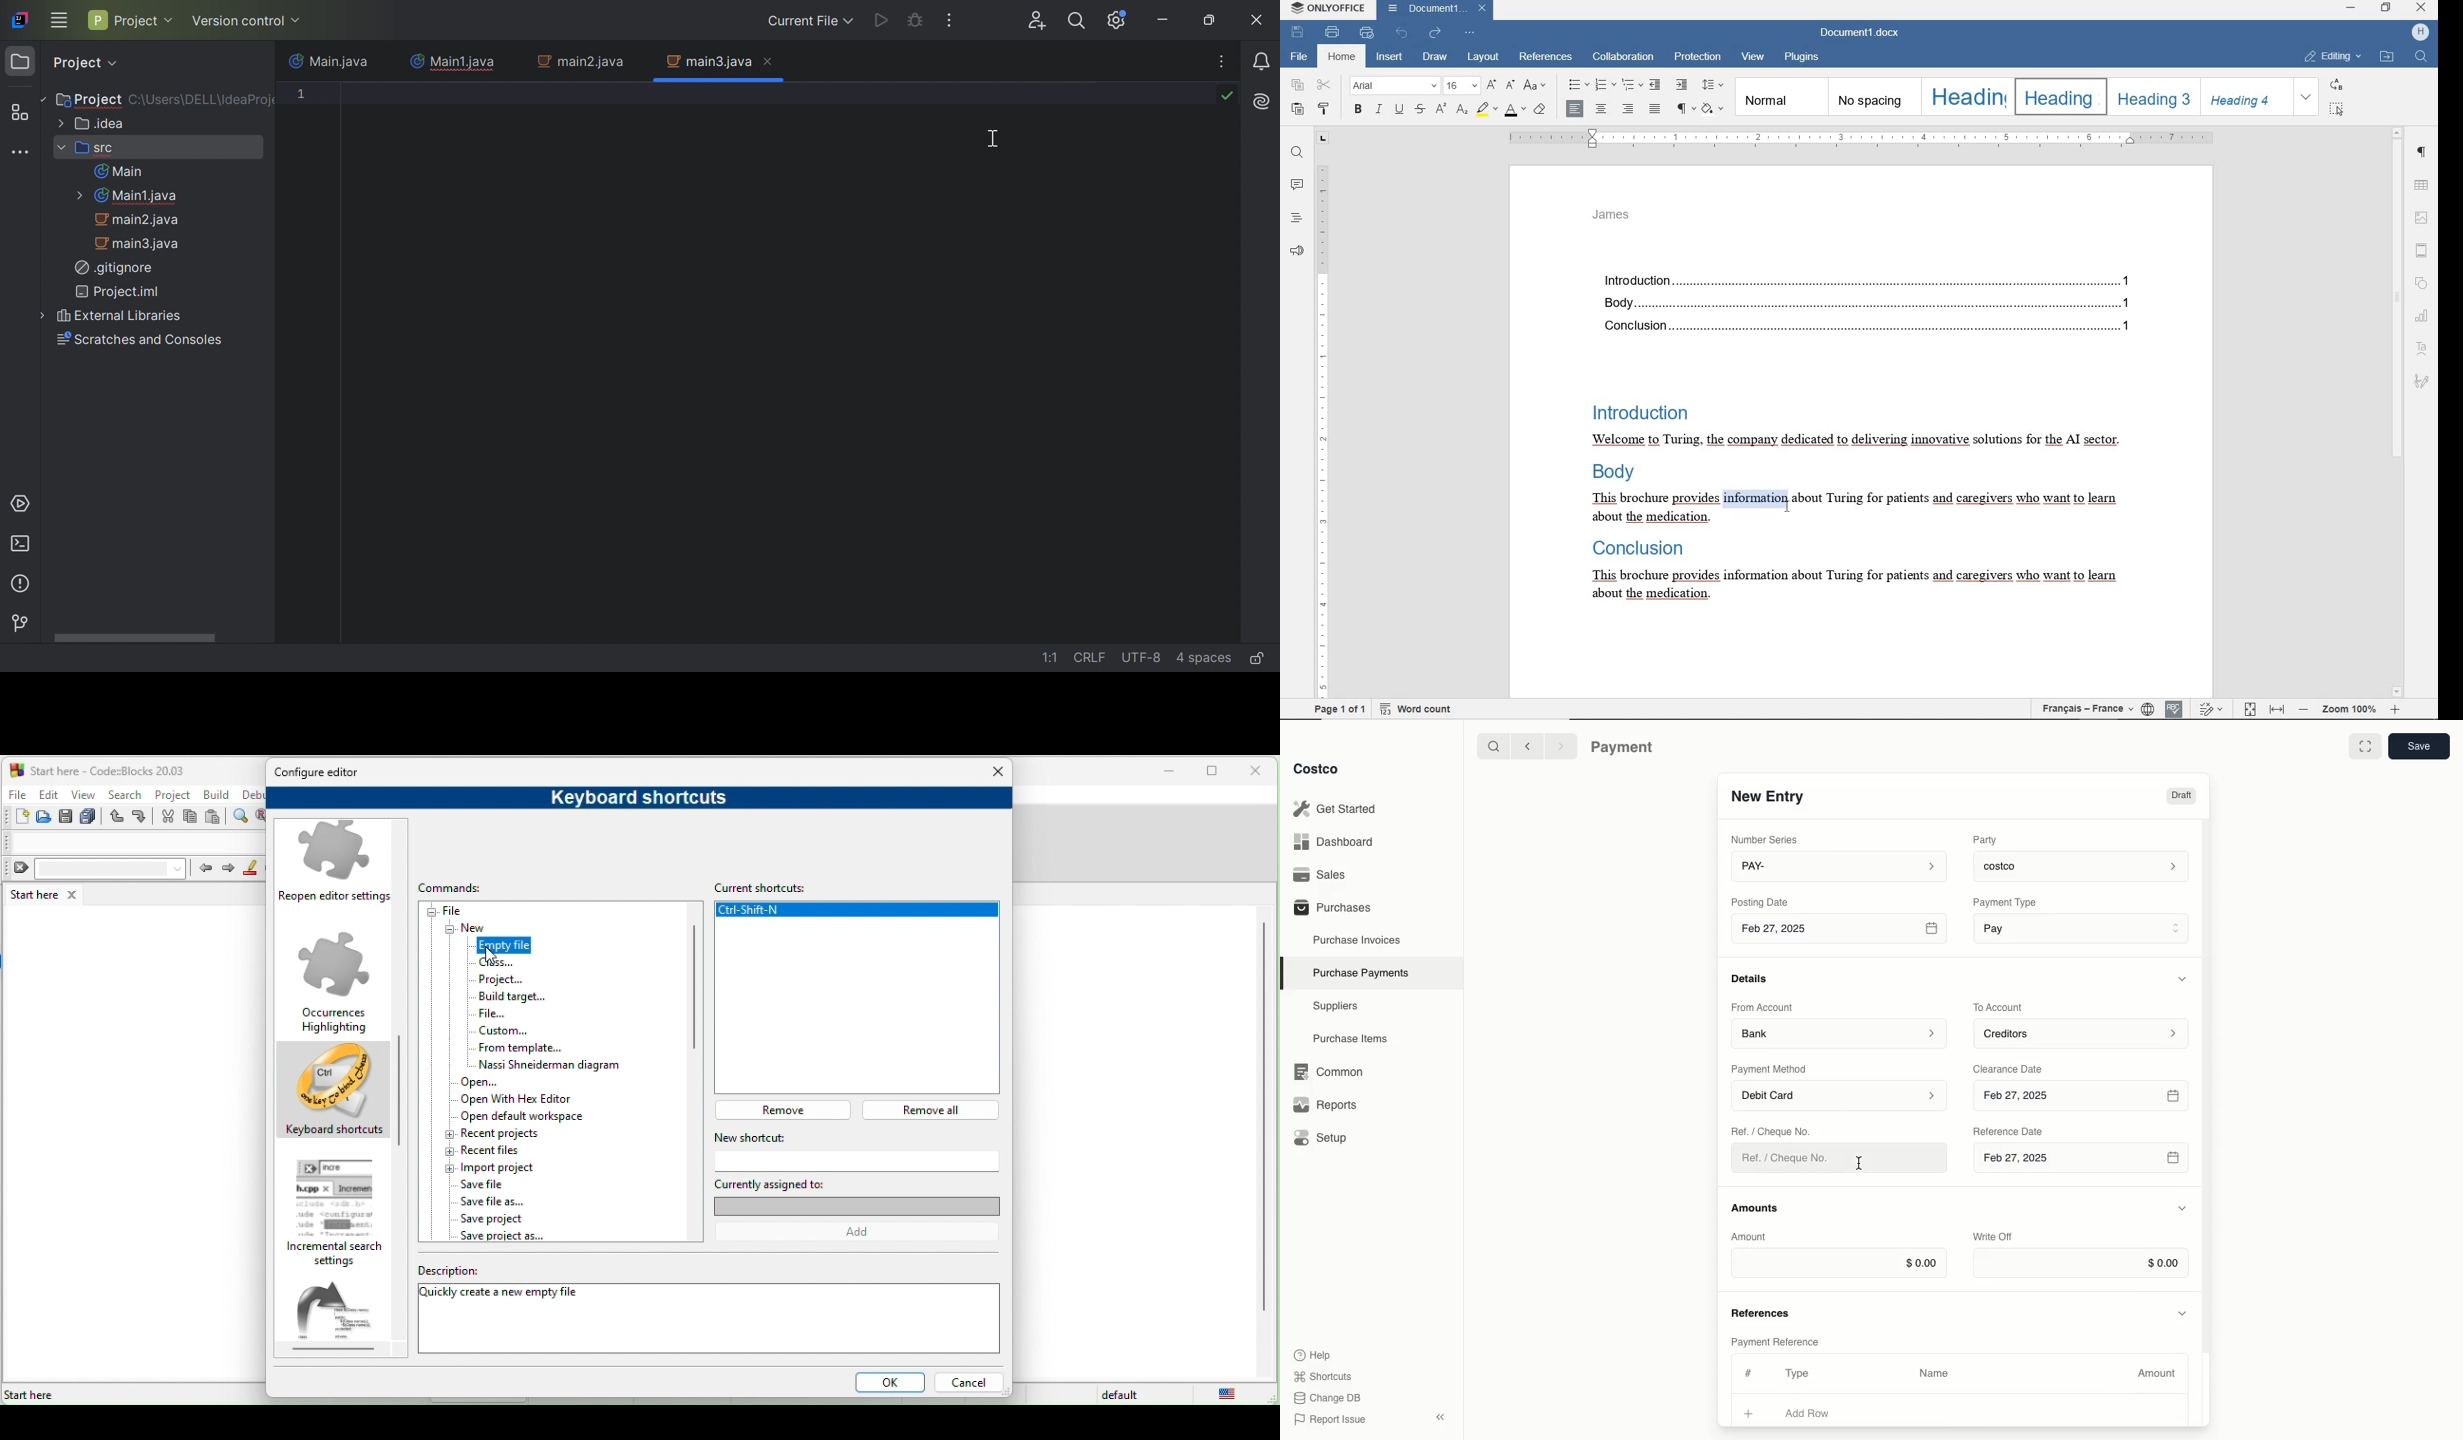 This screenshot has height=1456, width=2464. What do you see at coordinates (1752, 1236) in the screenshot?
I see `Amount` at bounding box center [1752, 1236].